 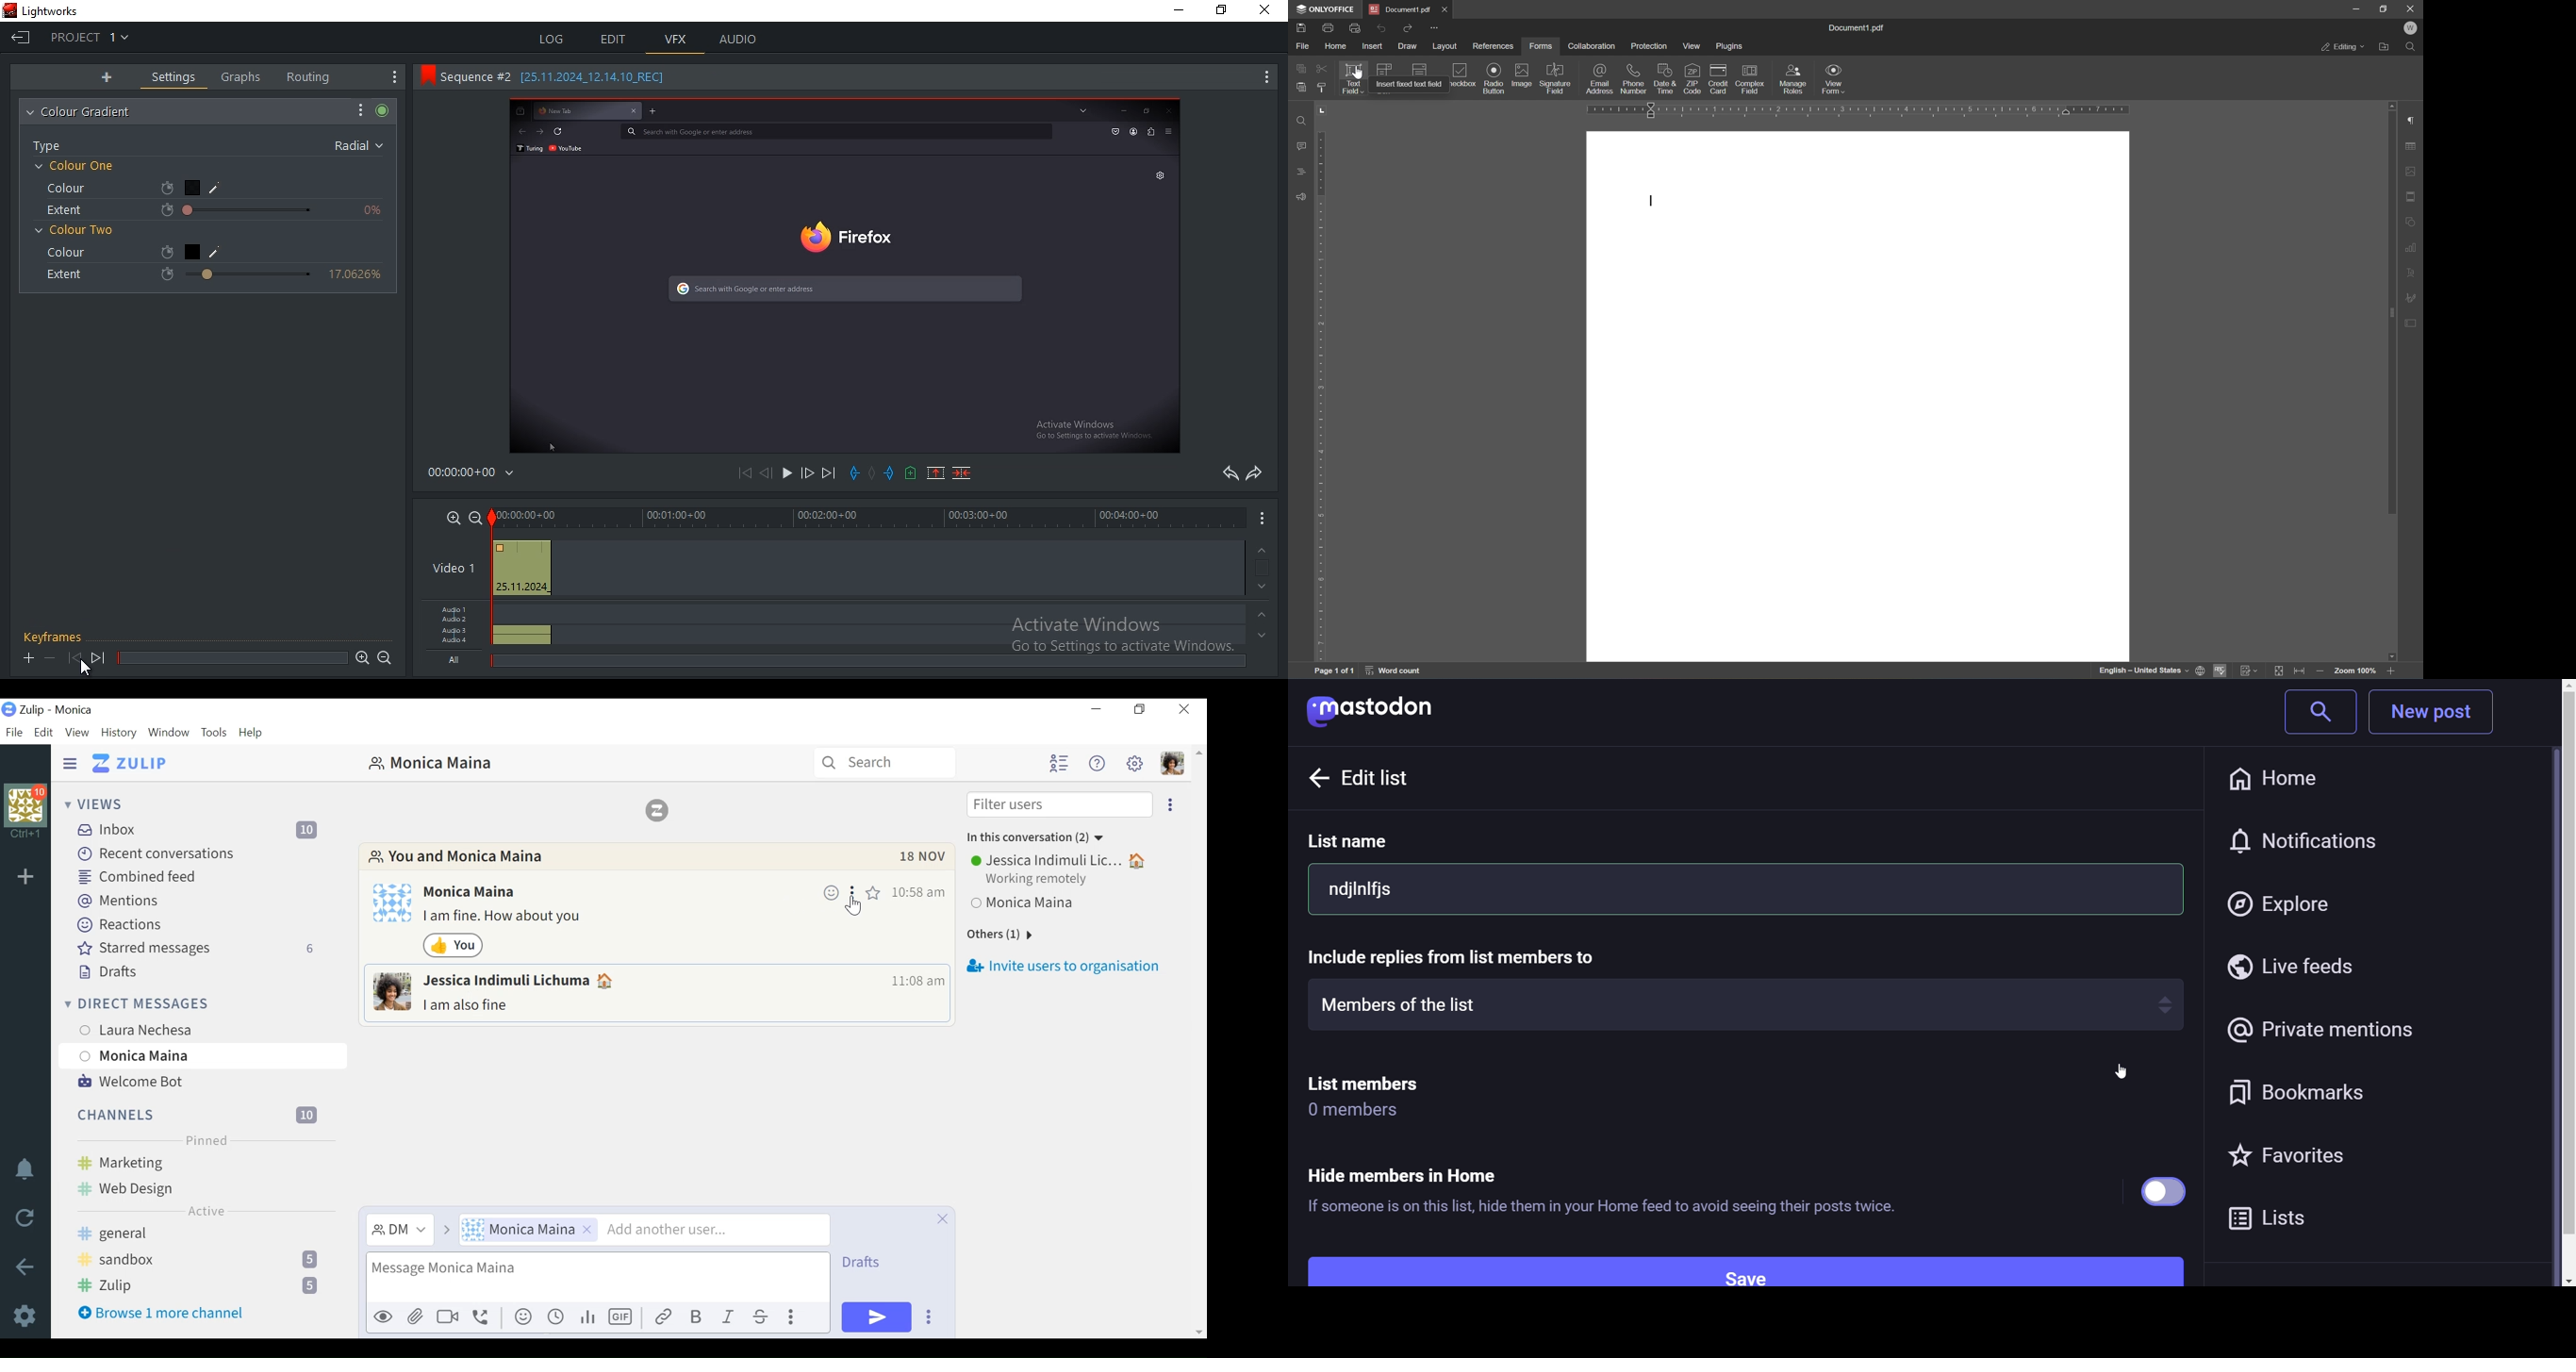 What do you see at coordinates (2412, 322) in the screenshot?
I see `form settings` at bounding box center [2412, 322].